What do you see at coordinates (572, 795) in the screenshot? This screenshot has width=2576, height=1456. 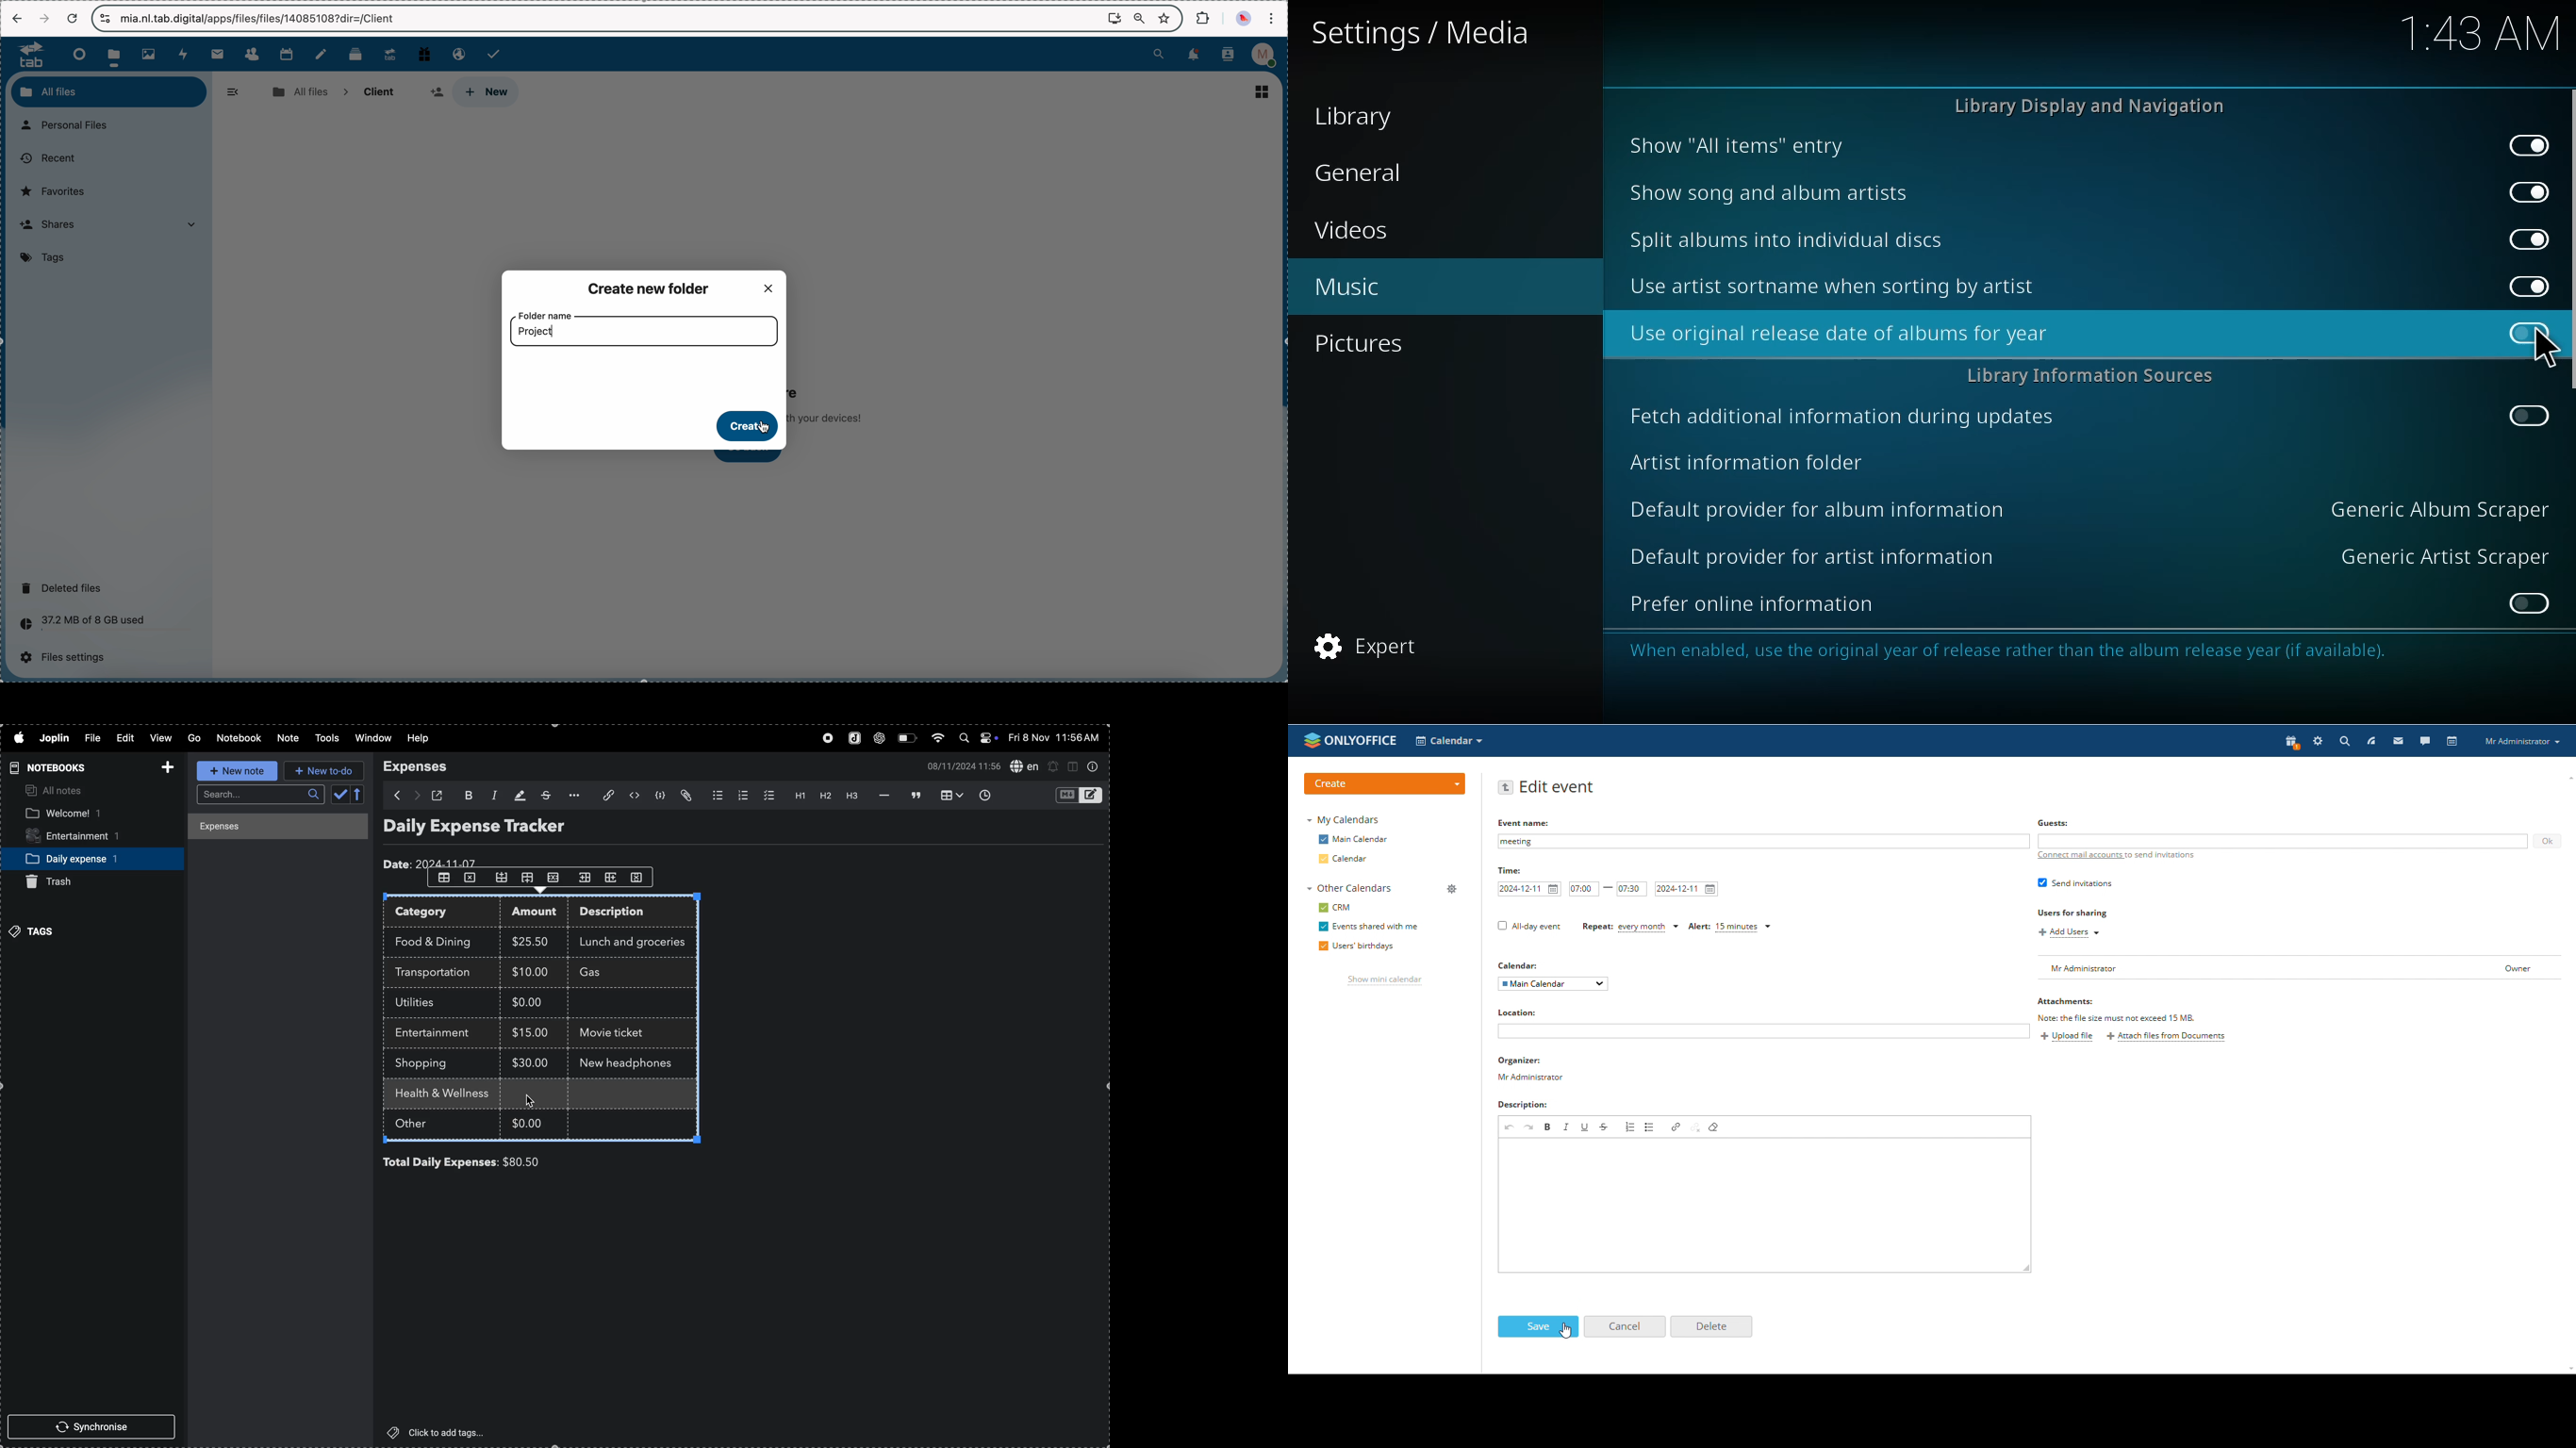 I see `options` at bounding box center [572, 795].